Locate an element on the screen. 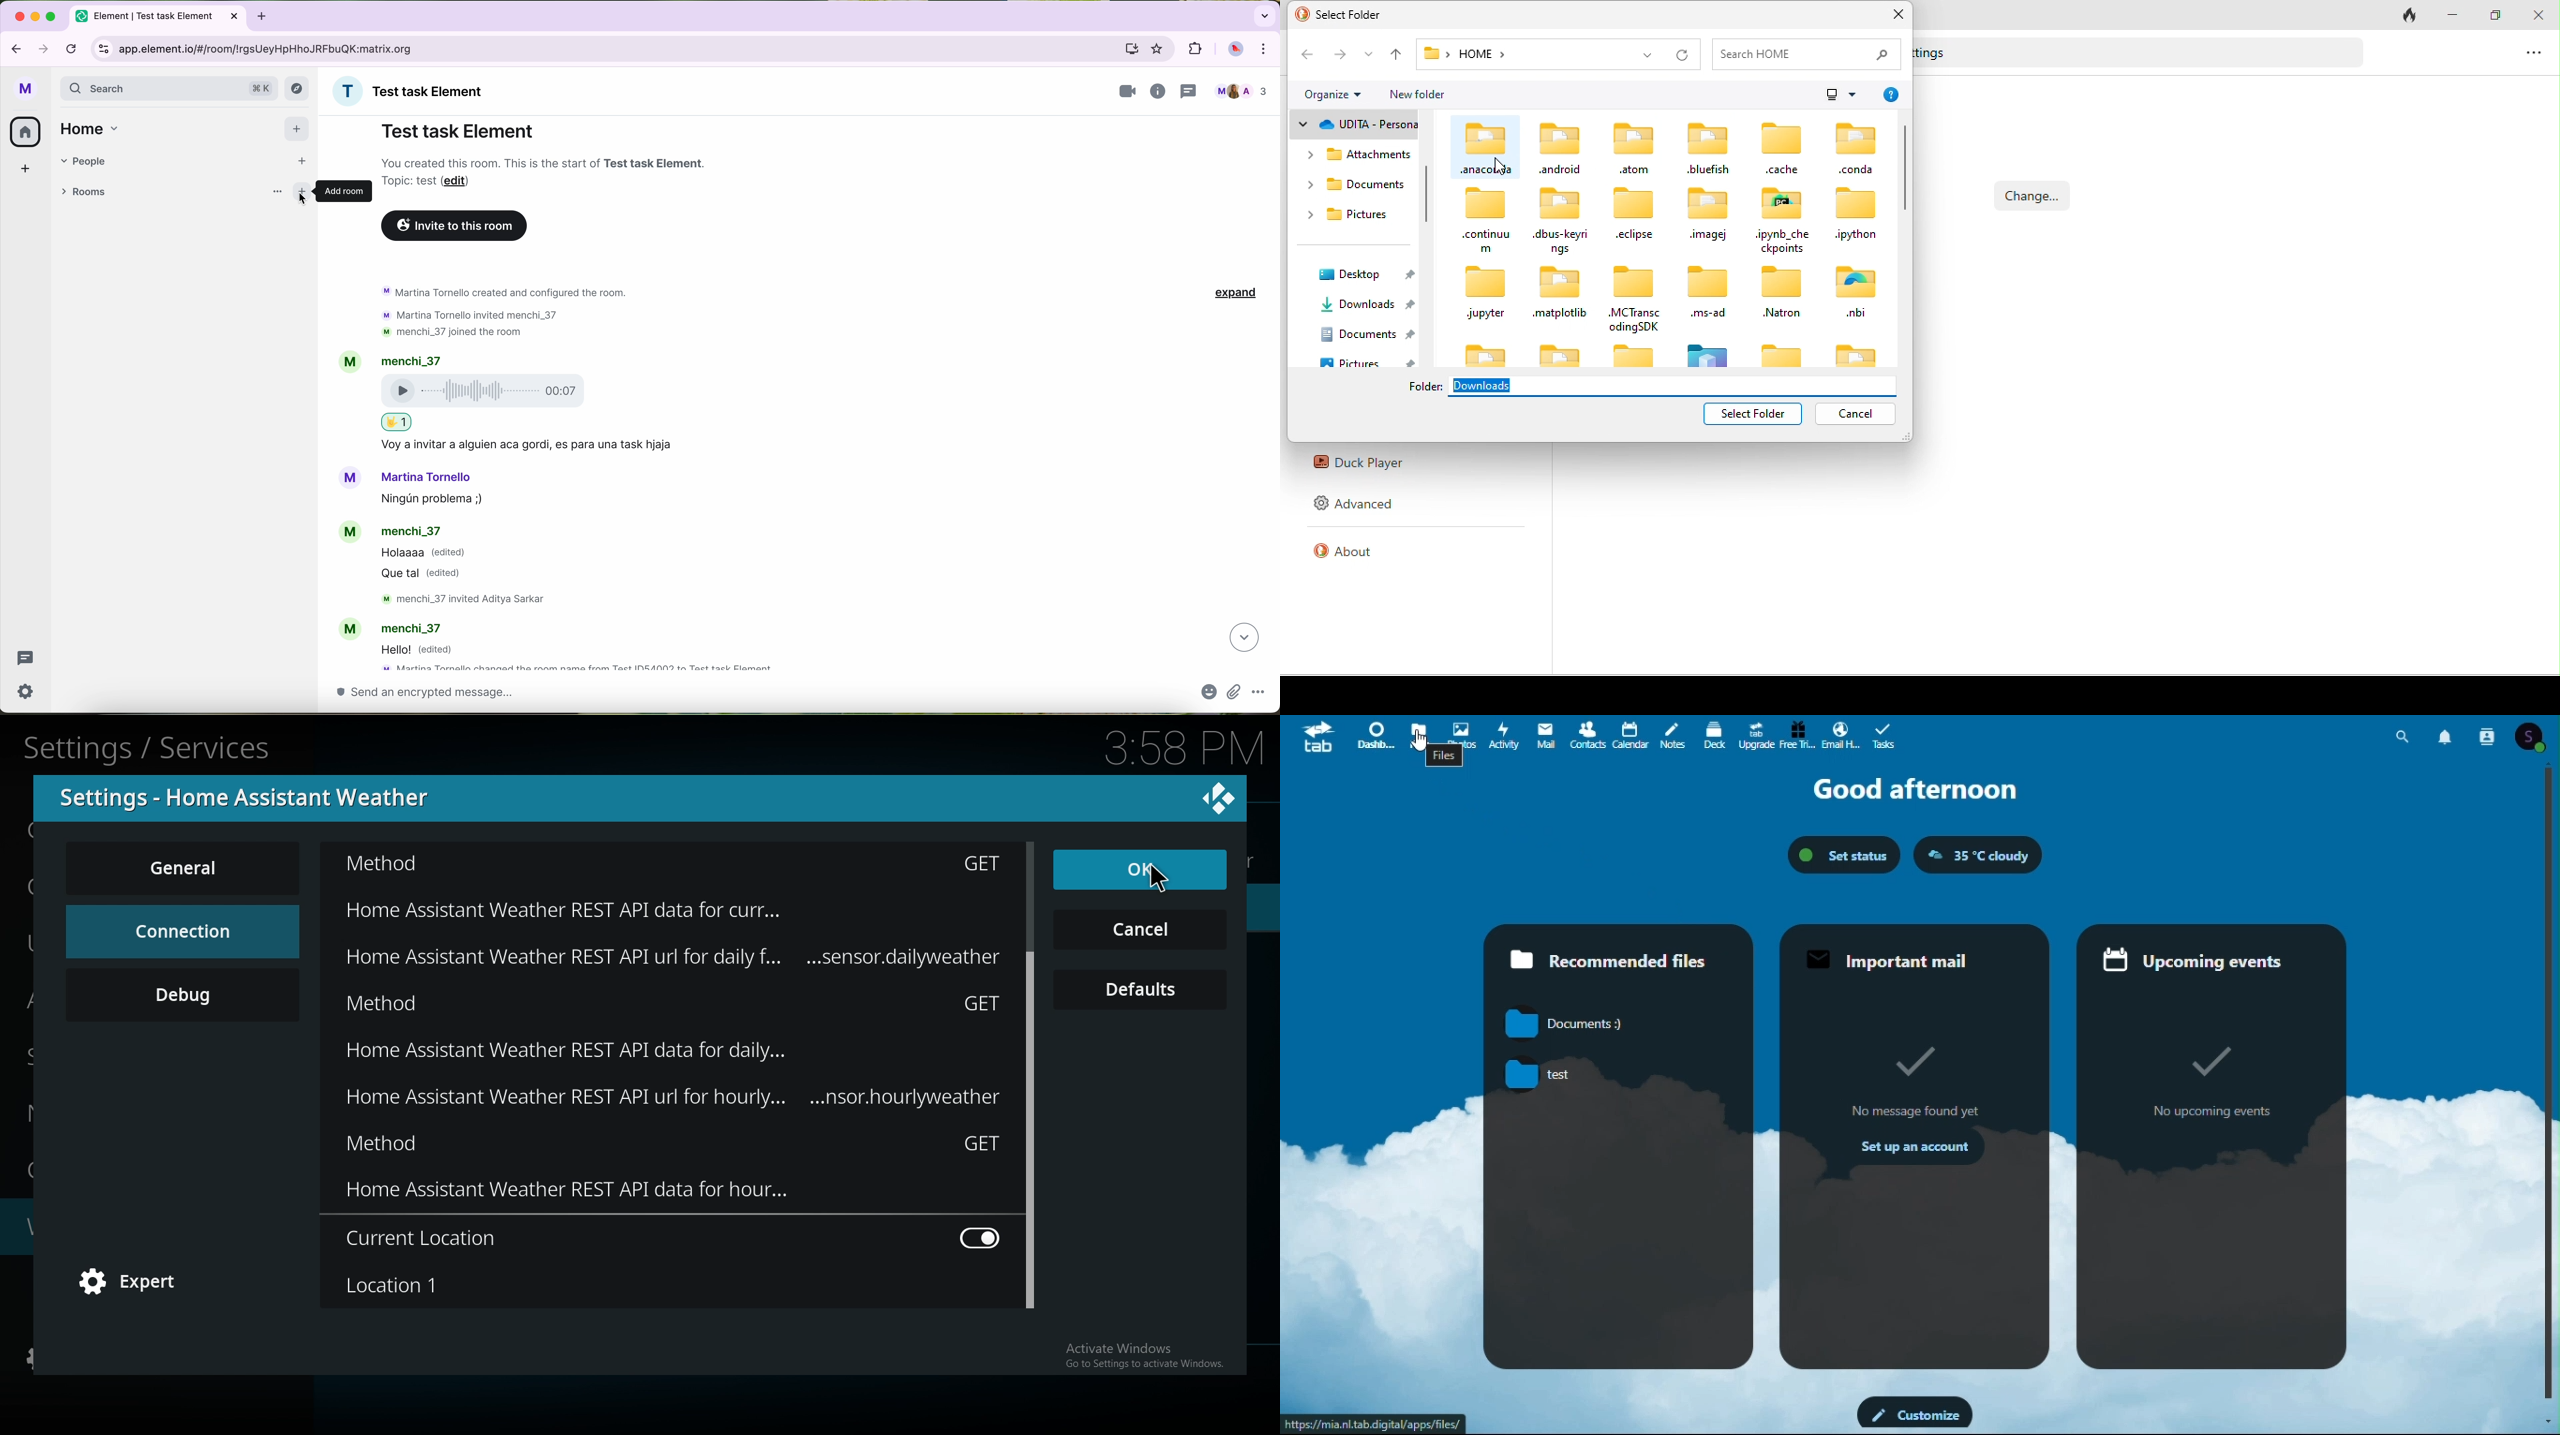  add room button is located at coordinates (329, 192).